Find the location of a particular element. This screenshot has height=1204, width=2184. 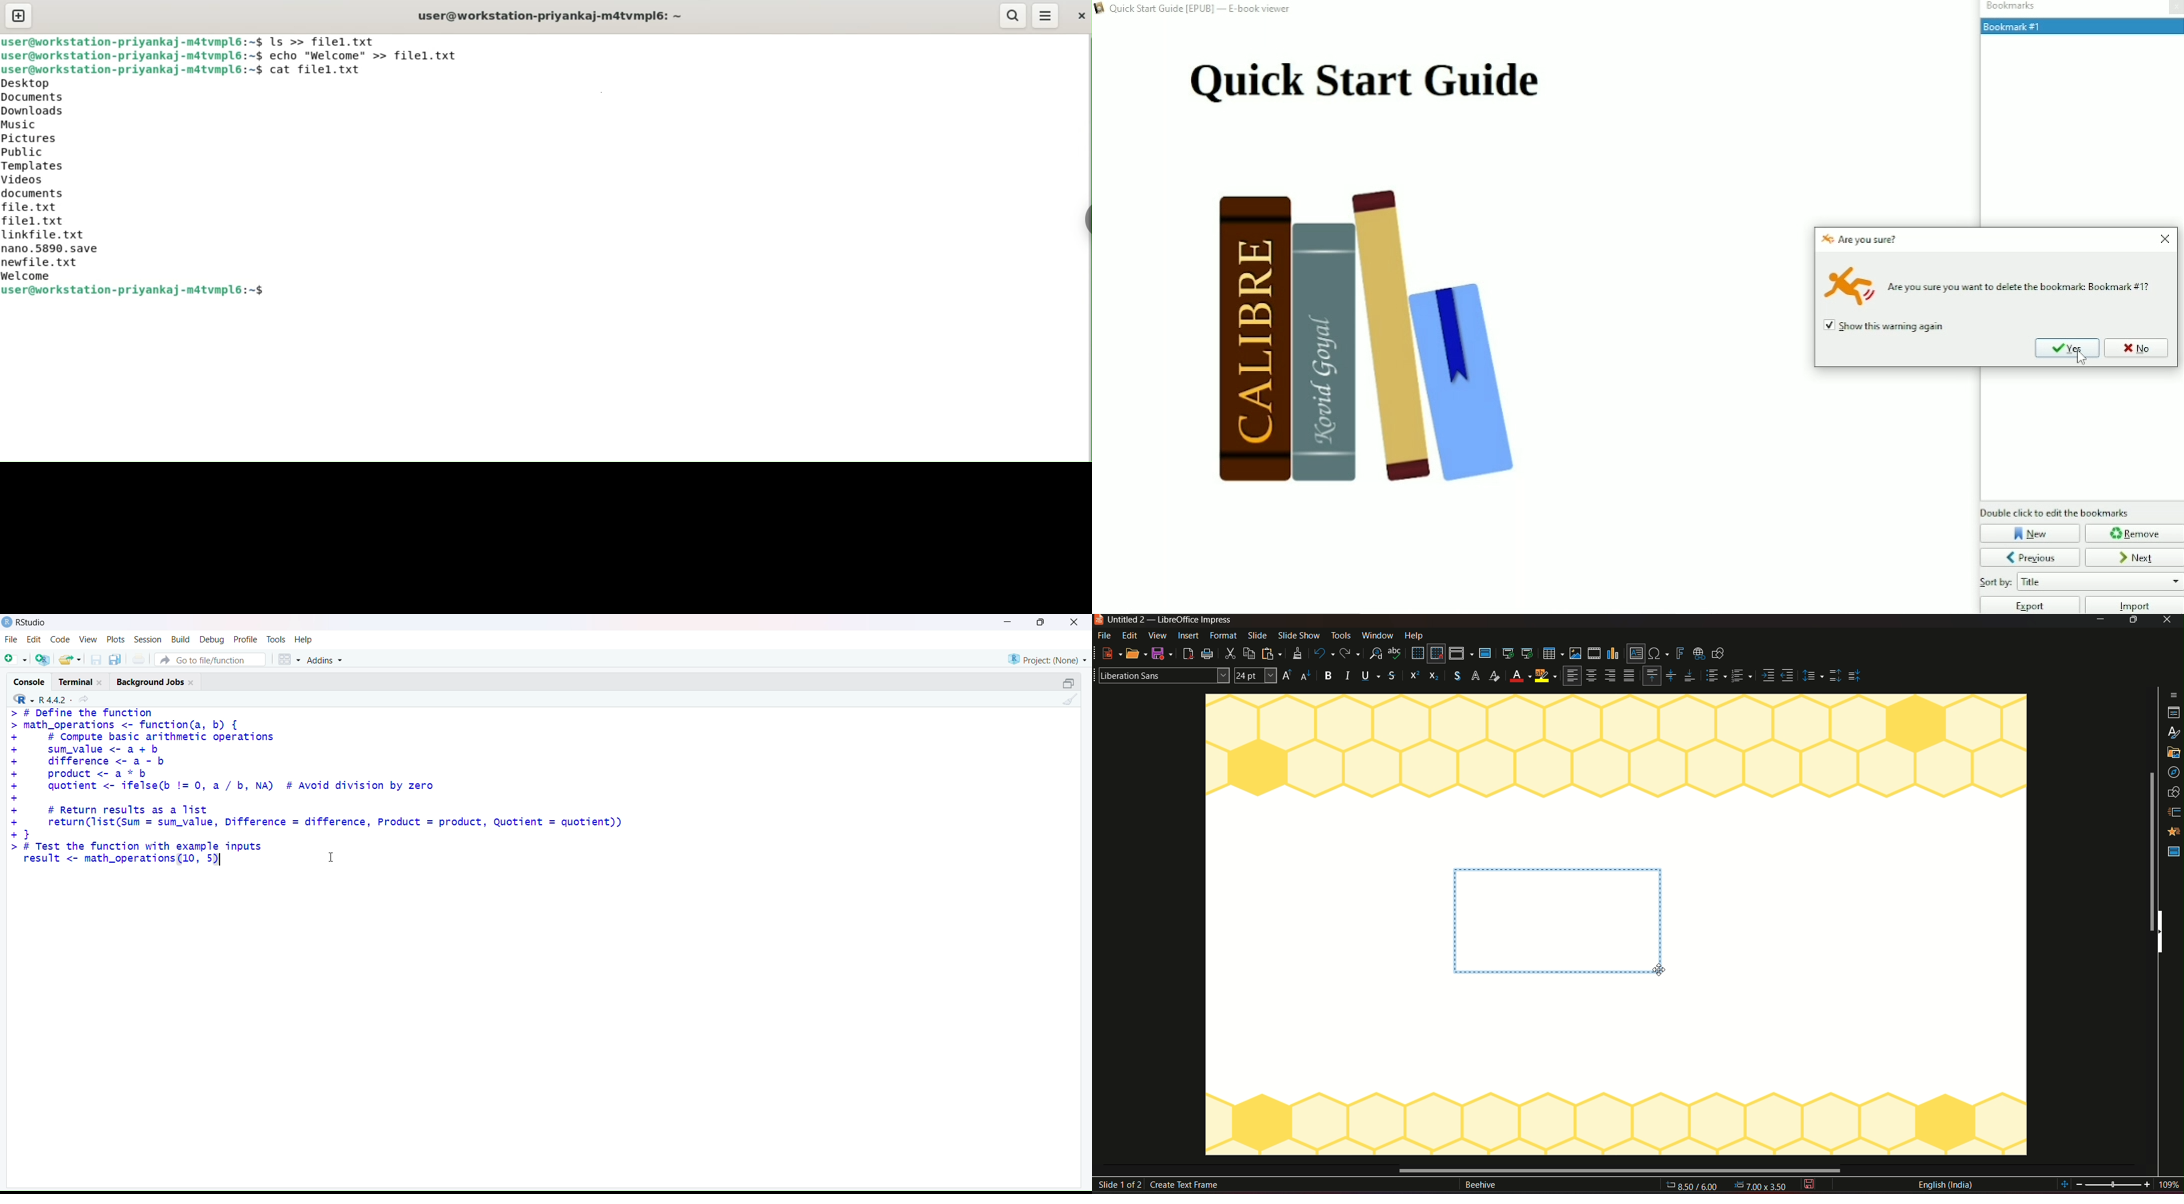

Desktop Documents Downloads Music Pictures Public Templates Videos Documents file.txt linkfile.txt pano.5898.save newfile.txt is located at coordinates (58, 172).